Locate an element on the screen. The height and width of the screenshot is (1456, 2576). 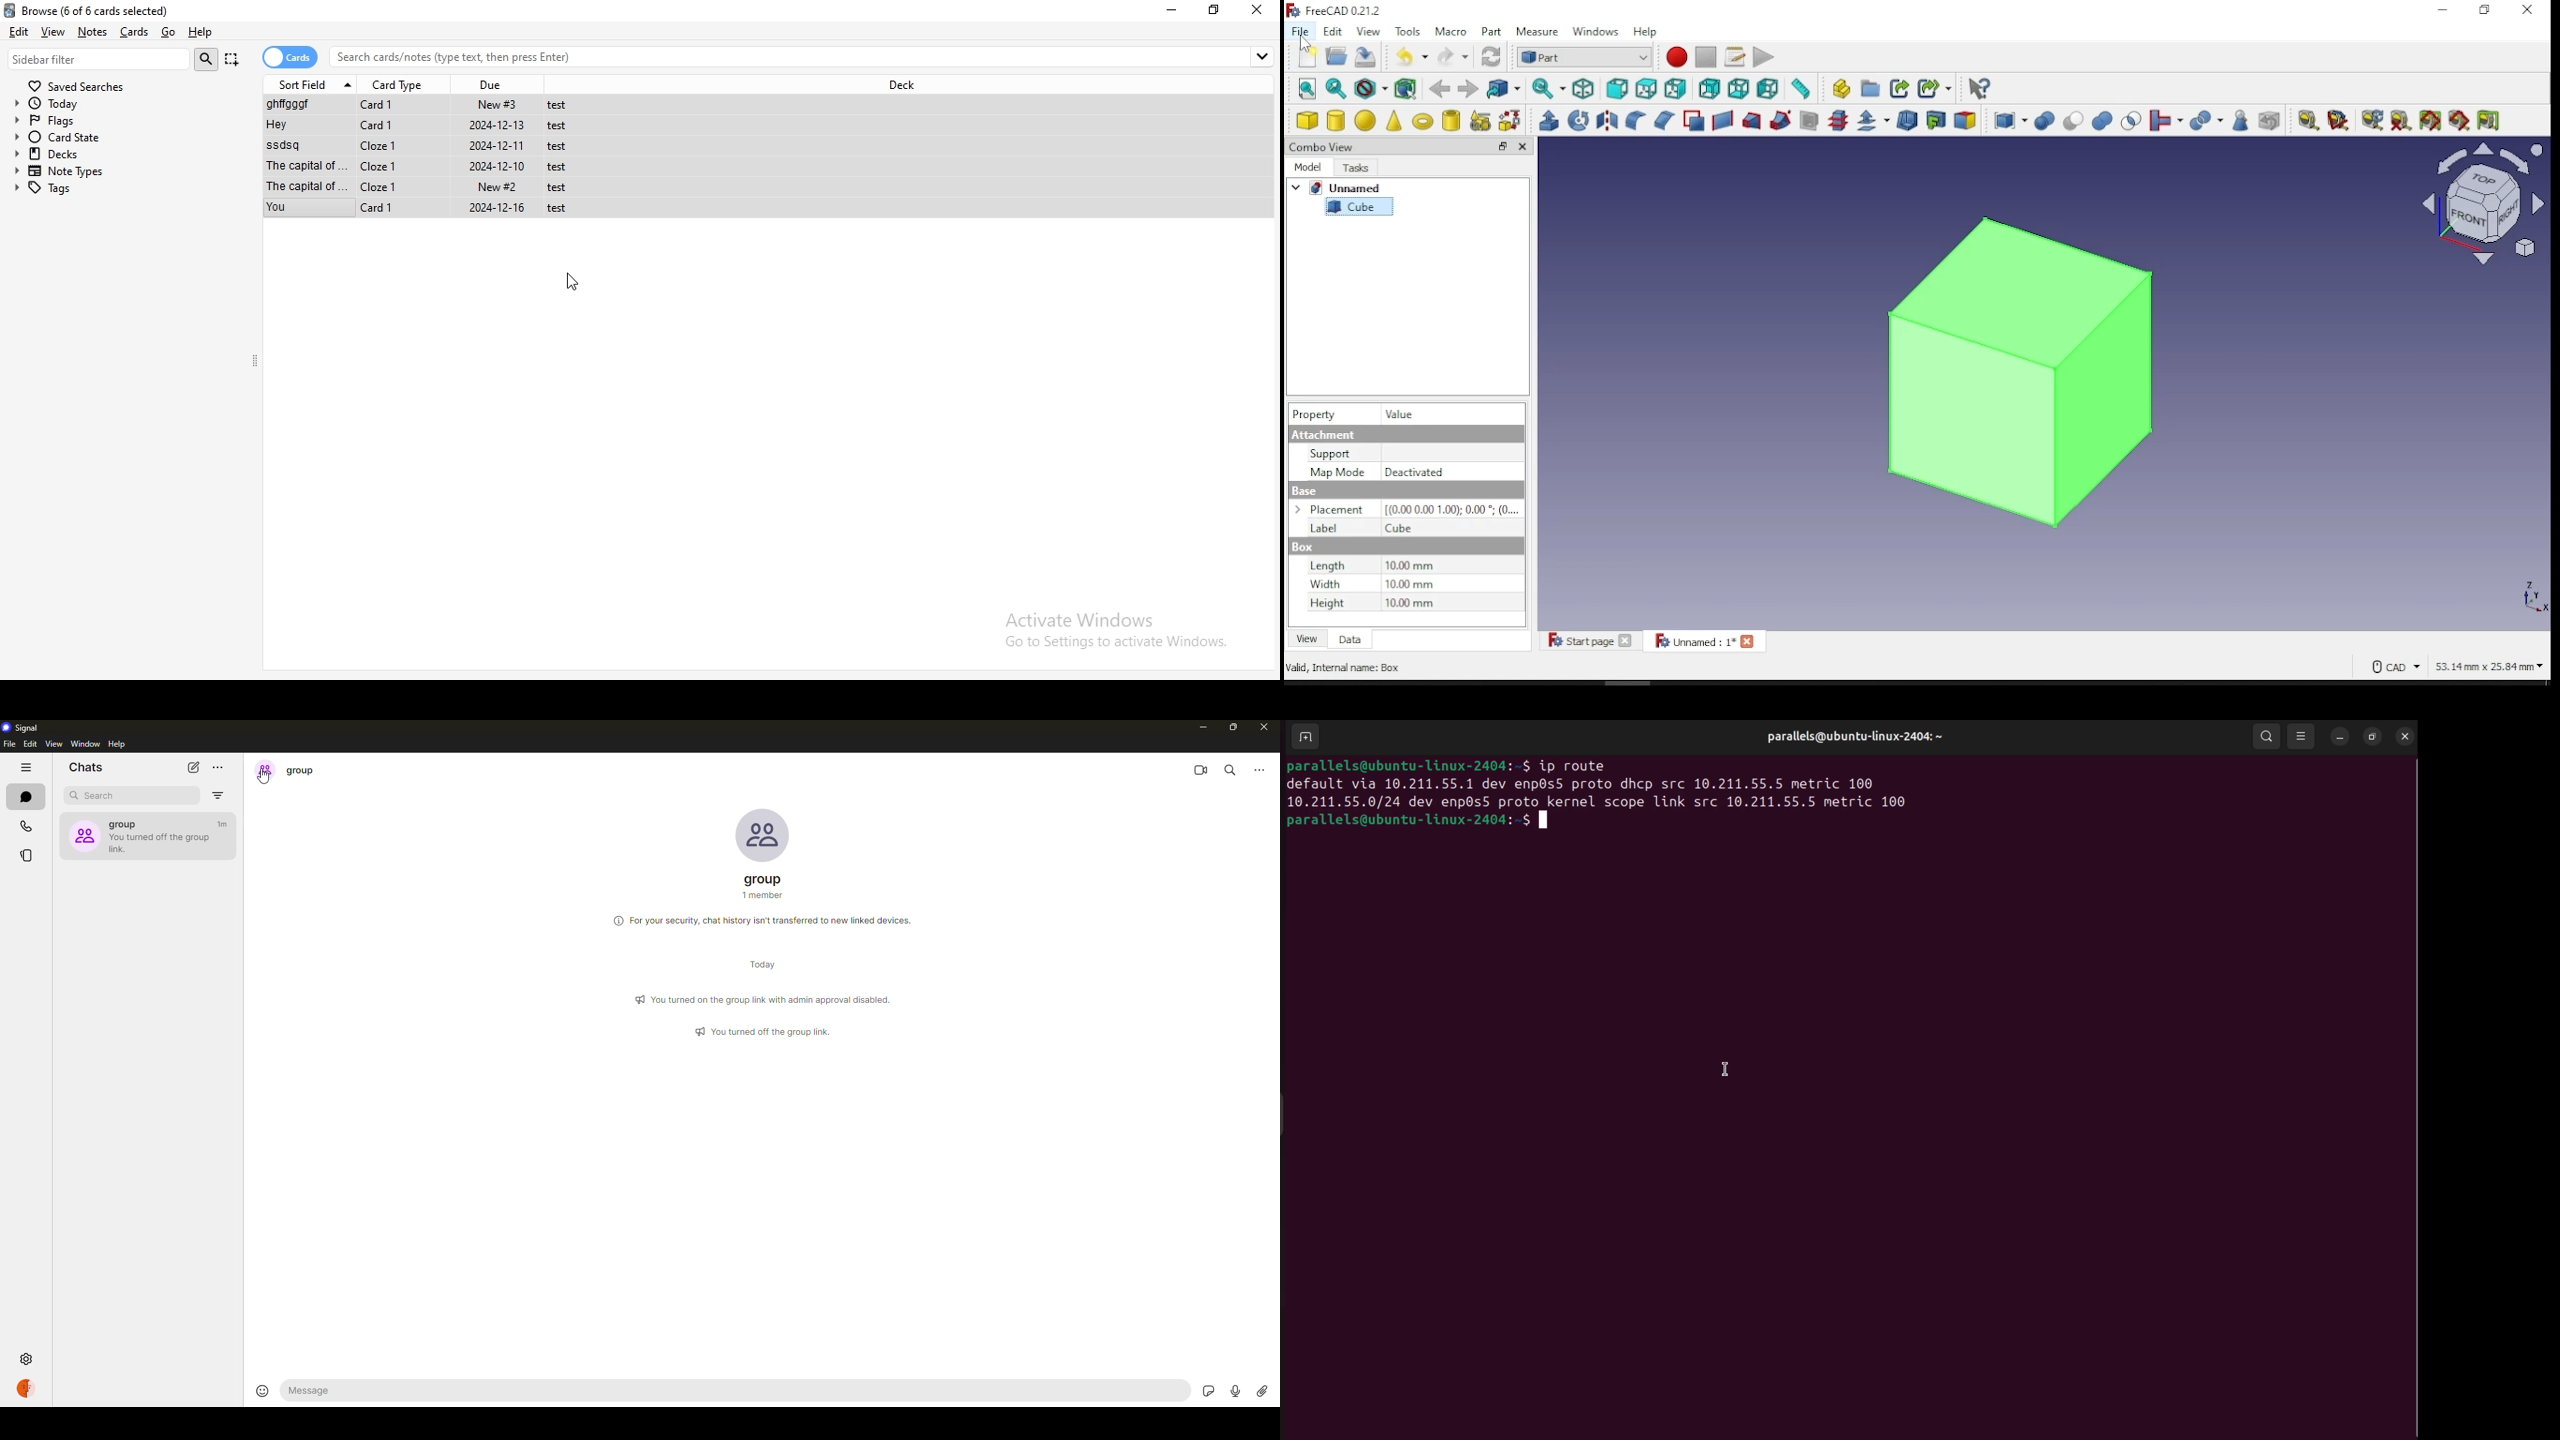
filter is located at coordinates (218, 795).